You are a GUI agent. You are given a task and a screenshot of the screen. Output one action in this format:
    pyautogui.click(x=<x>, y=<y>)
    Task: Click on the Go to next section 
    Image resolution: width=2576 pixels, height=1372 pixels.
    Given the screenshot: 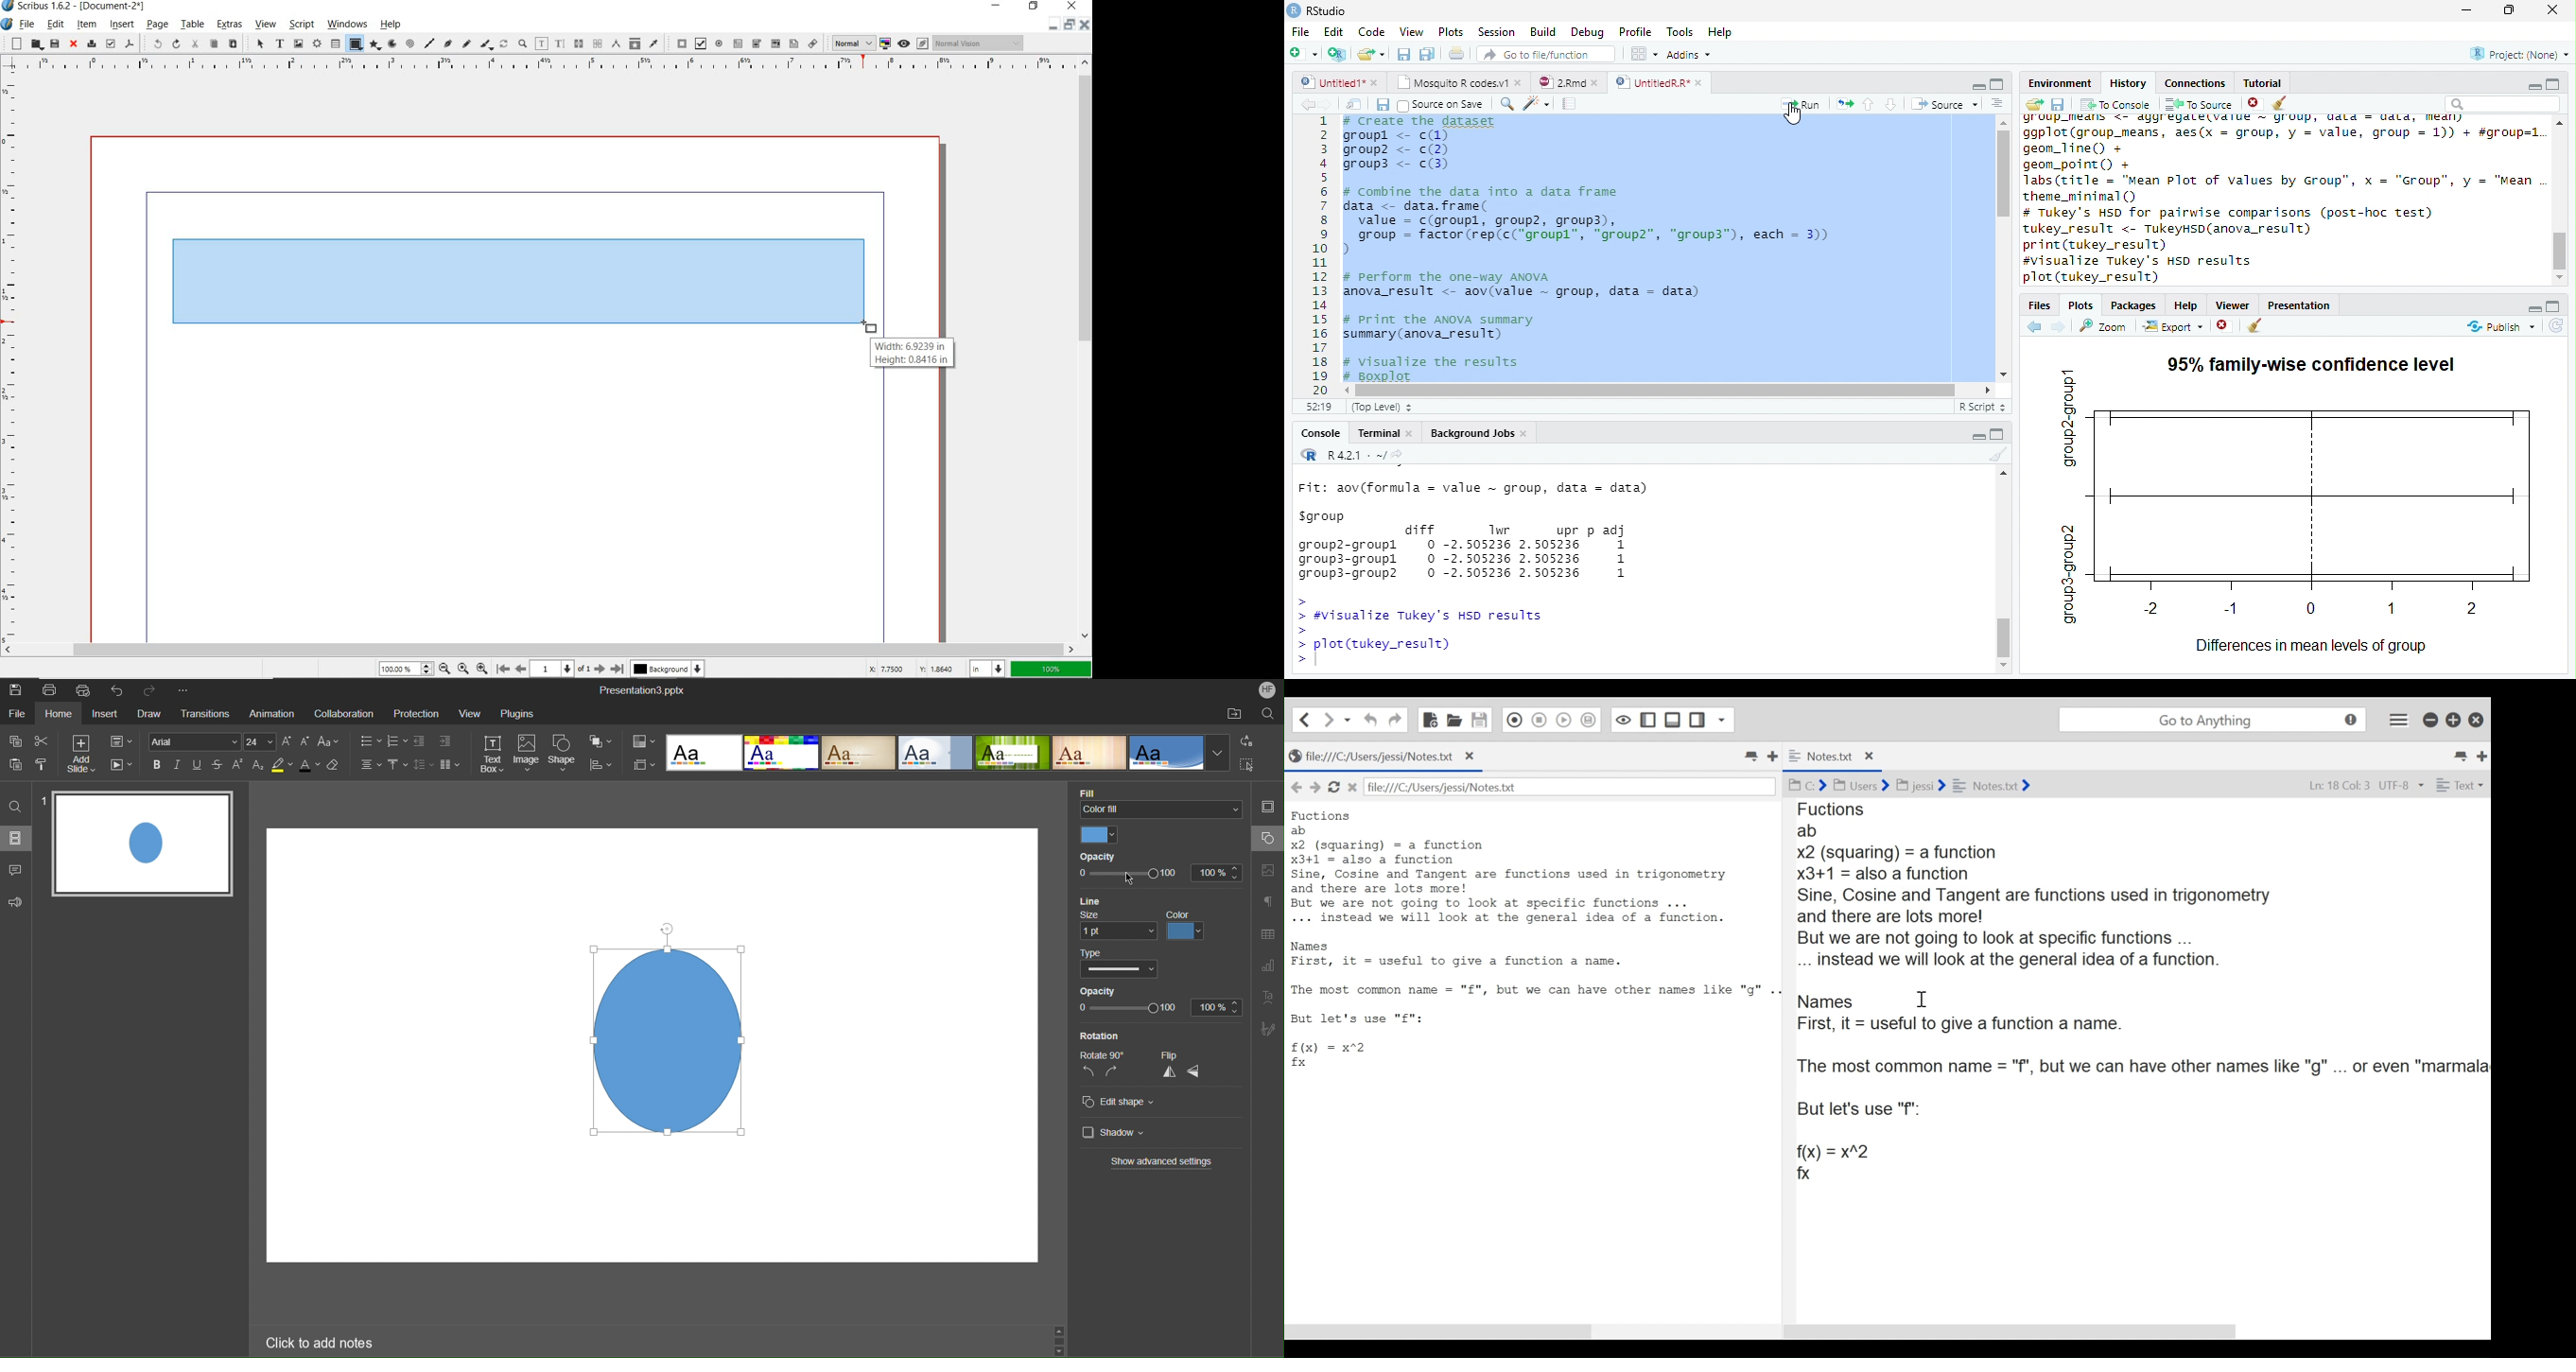 What is the action you would take?
    pyautogui.click(x=1891, y=105)
    